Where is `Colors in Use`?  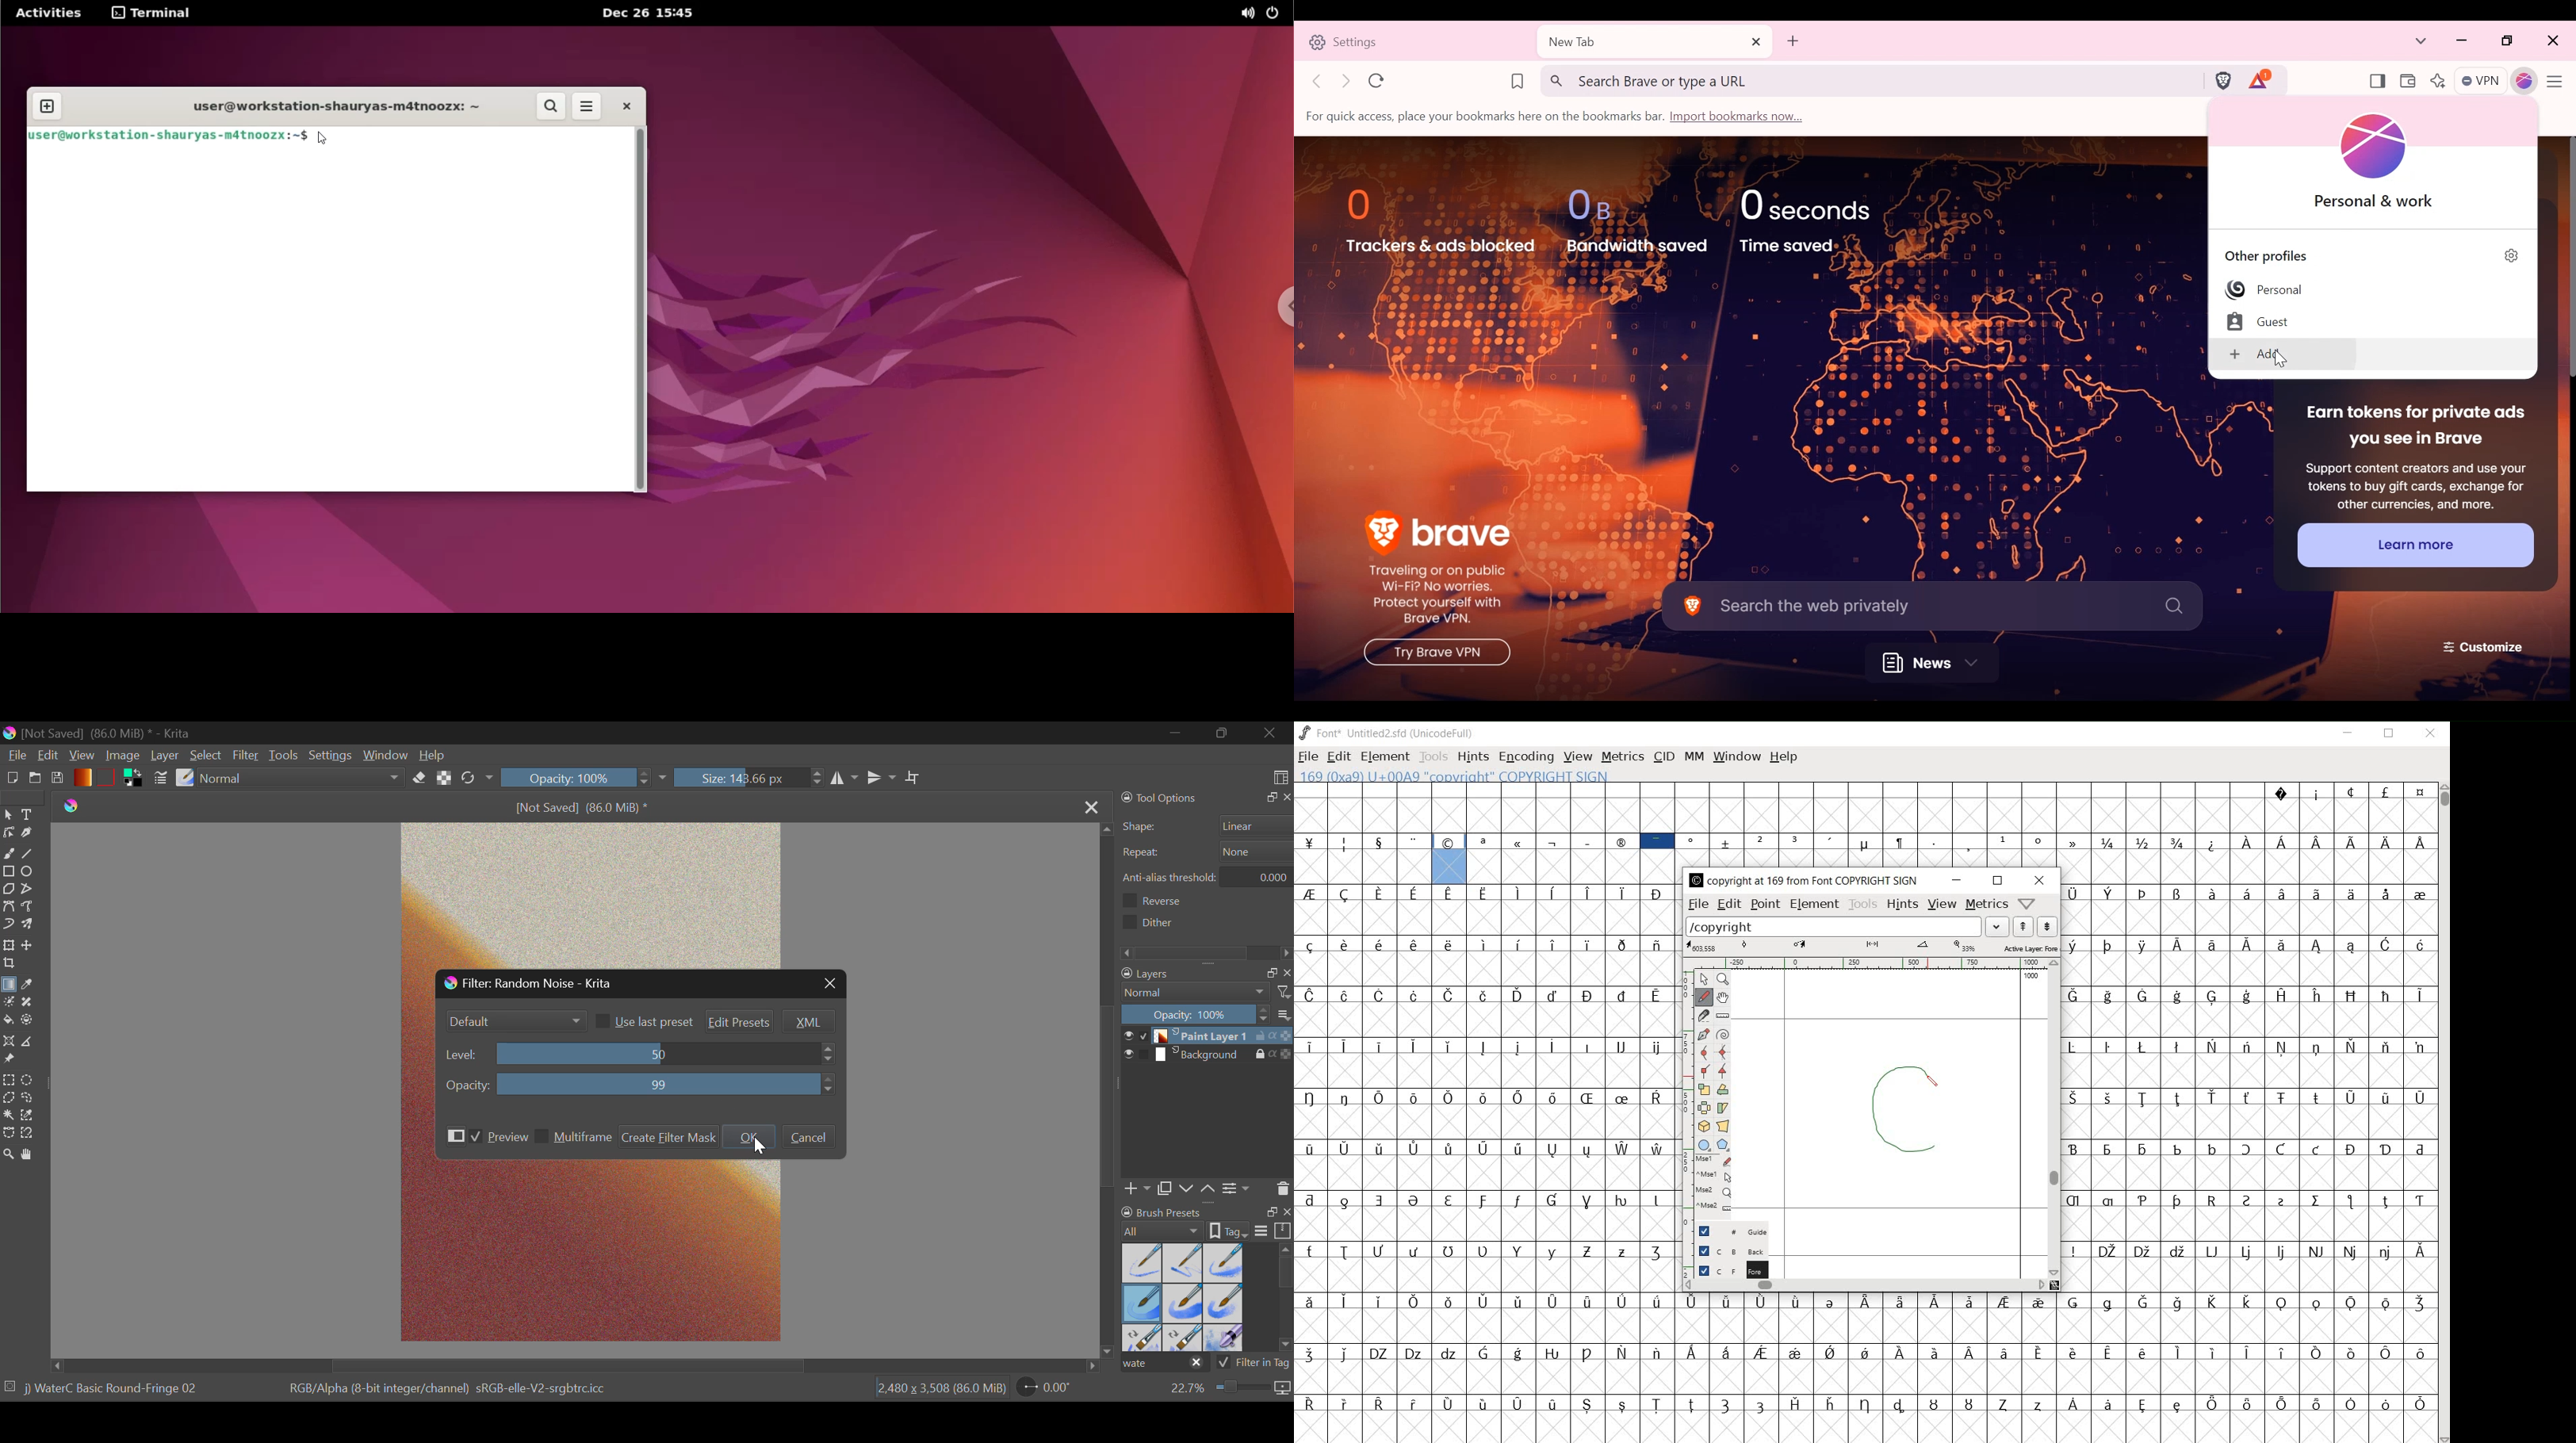 Colors in Use is located at coordinates (136, 779).